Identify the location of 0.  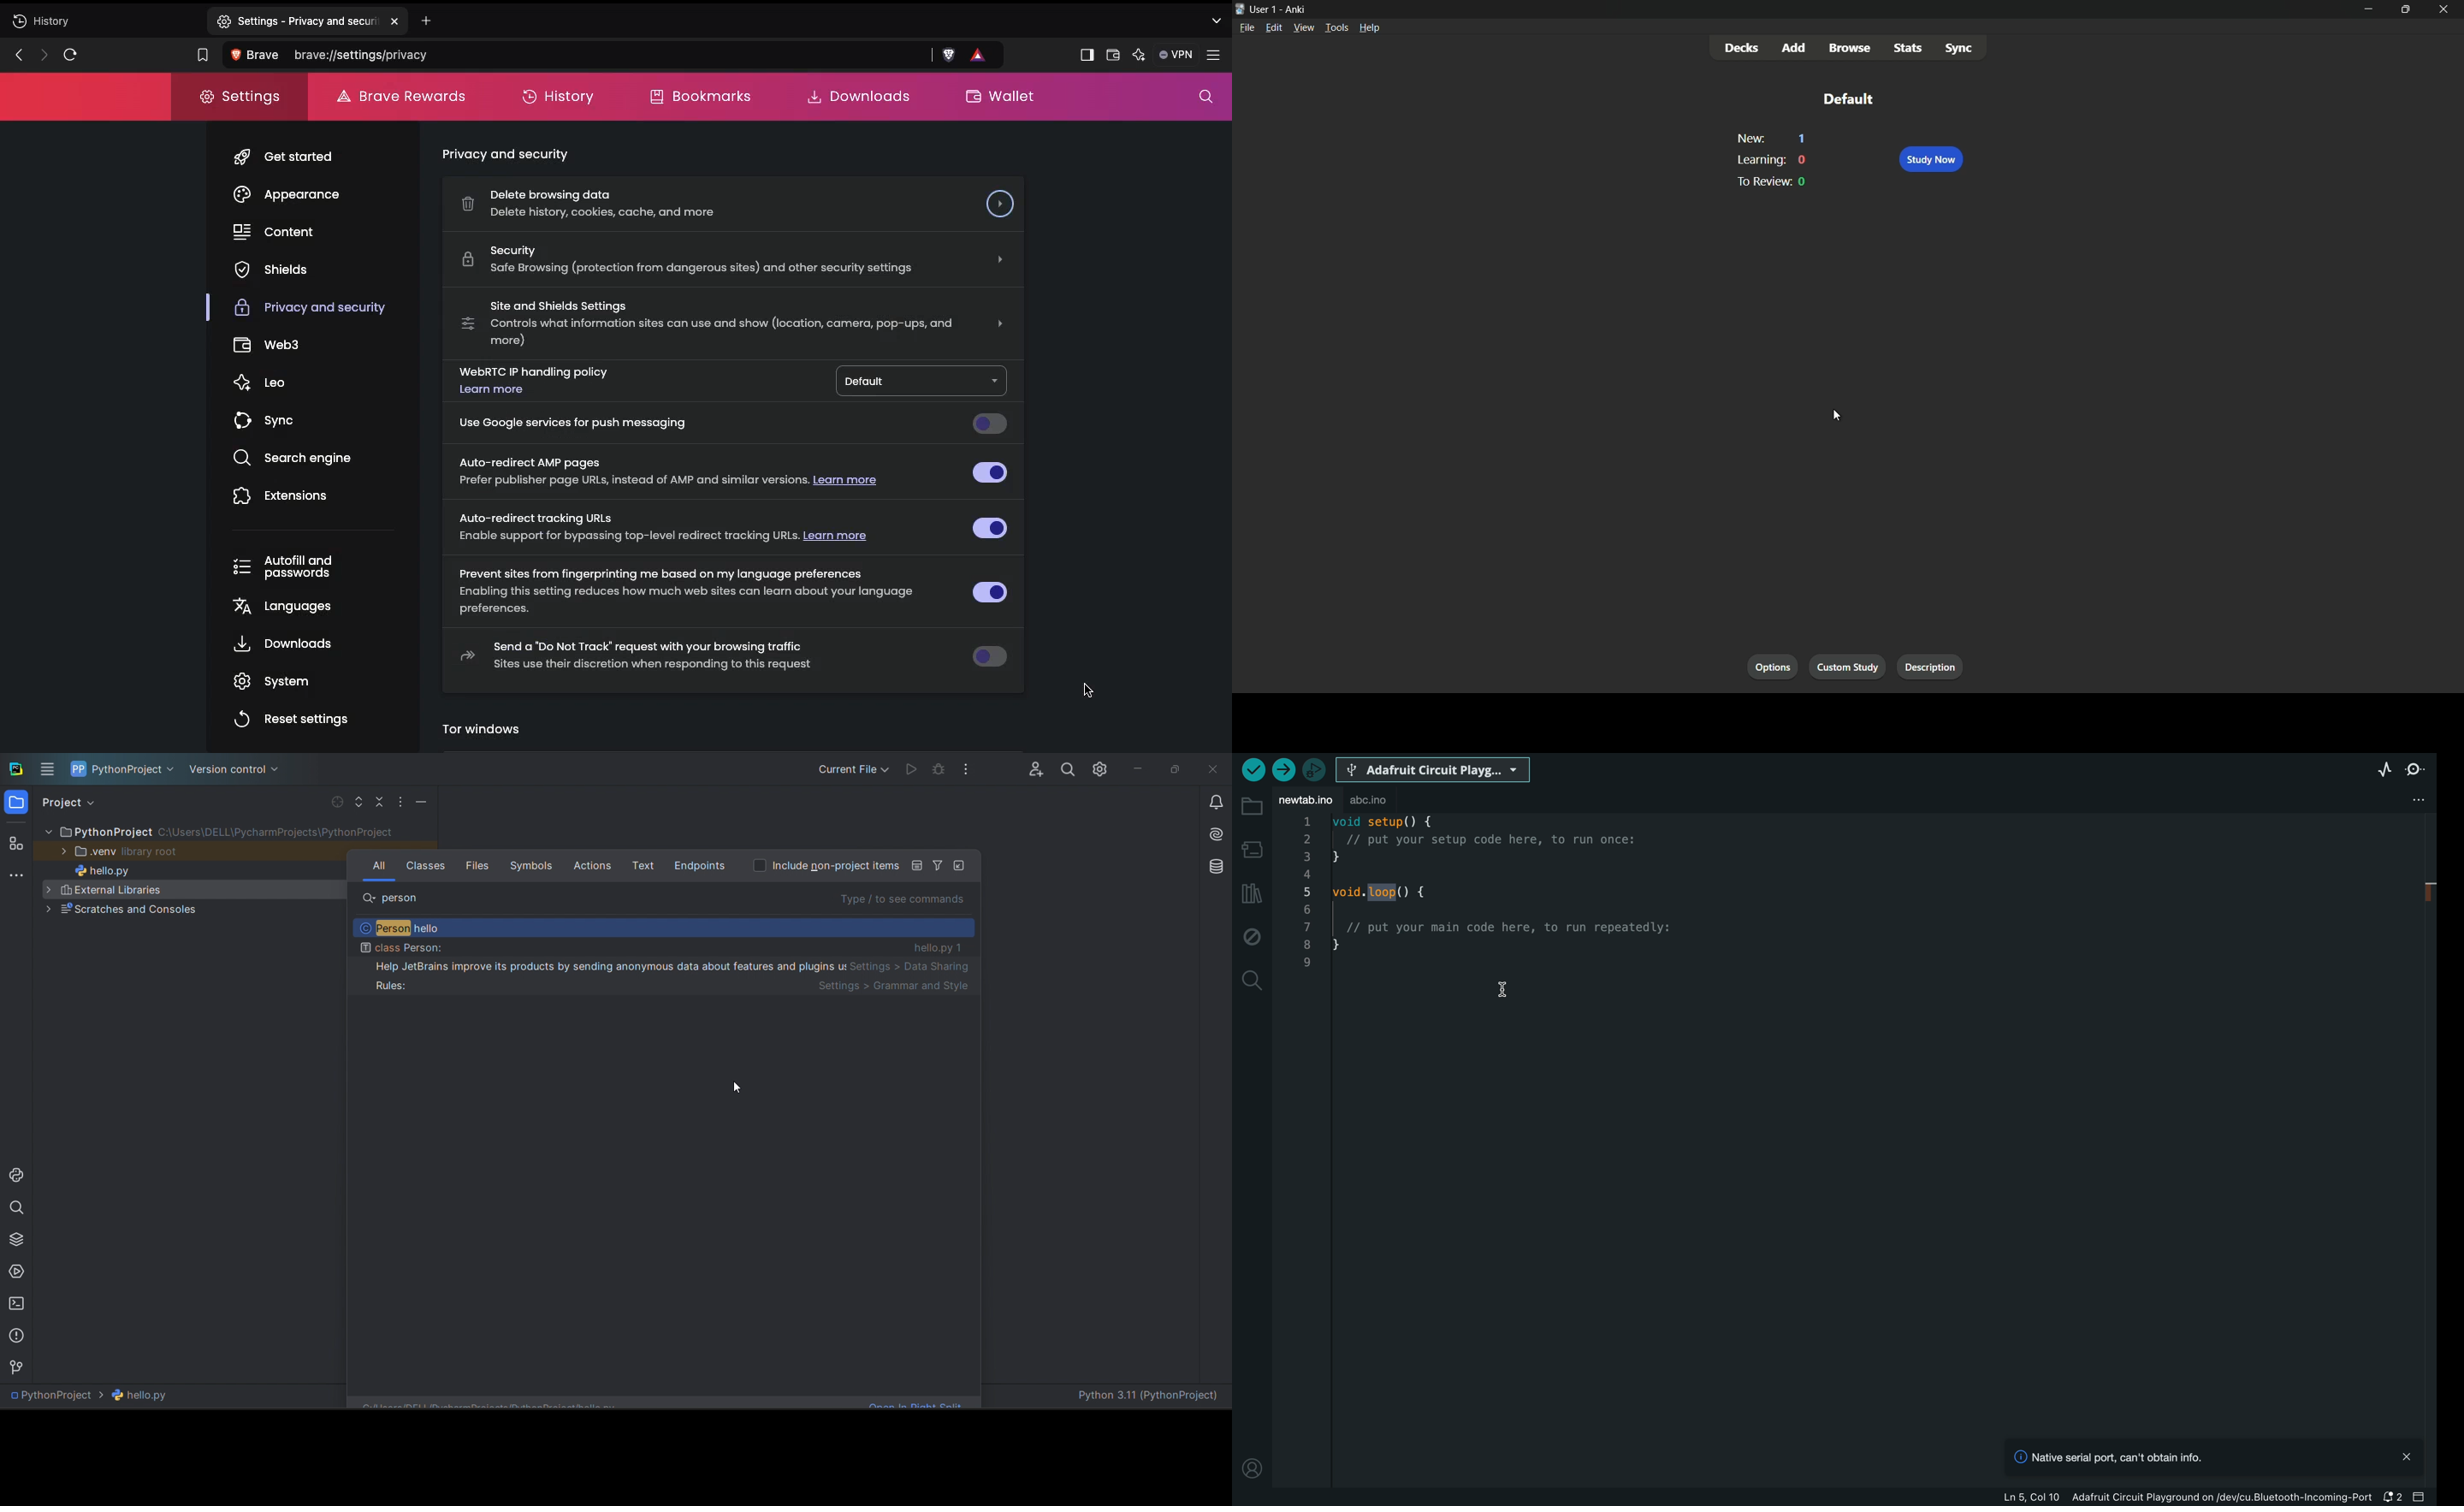
(1802, 160).